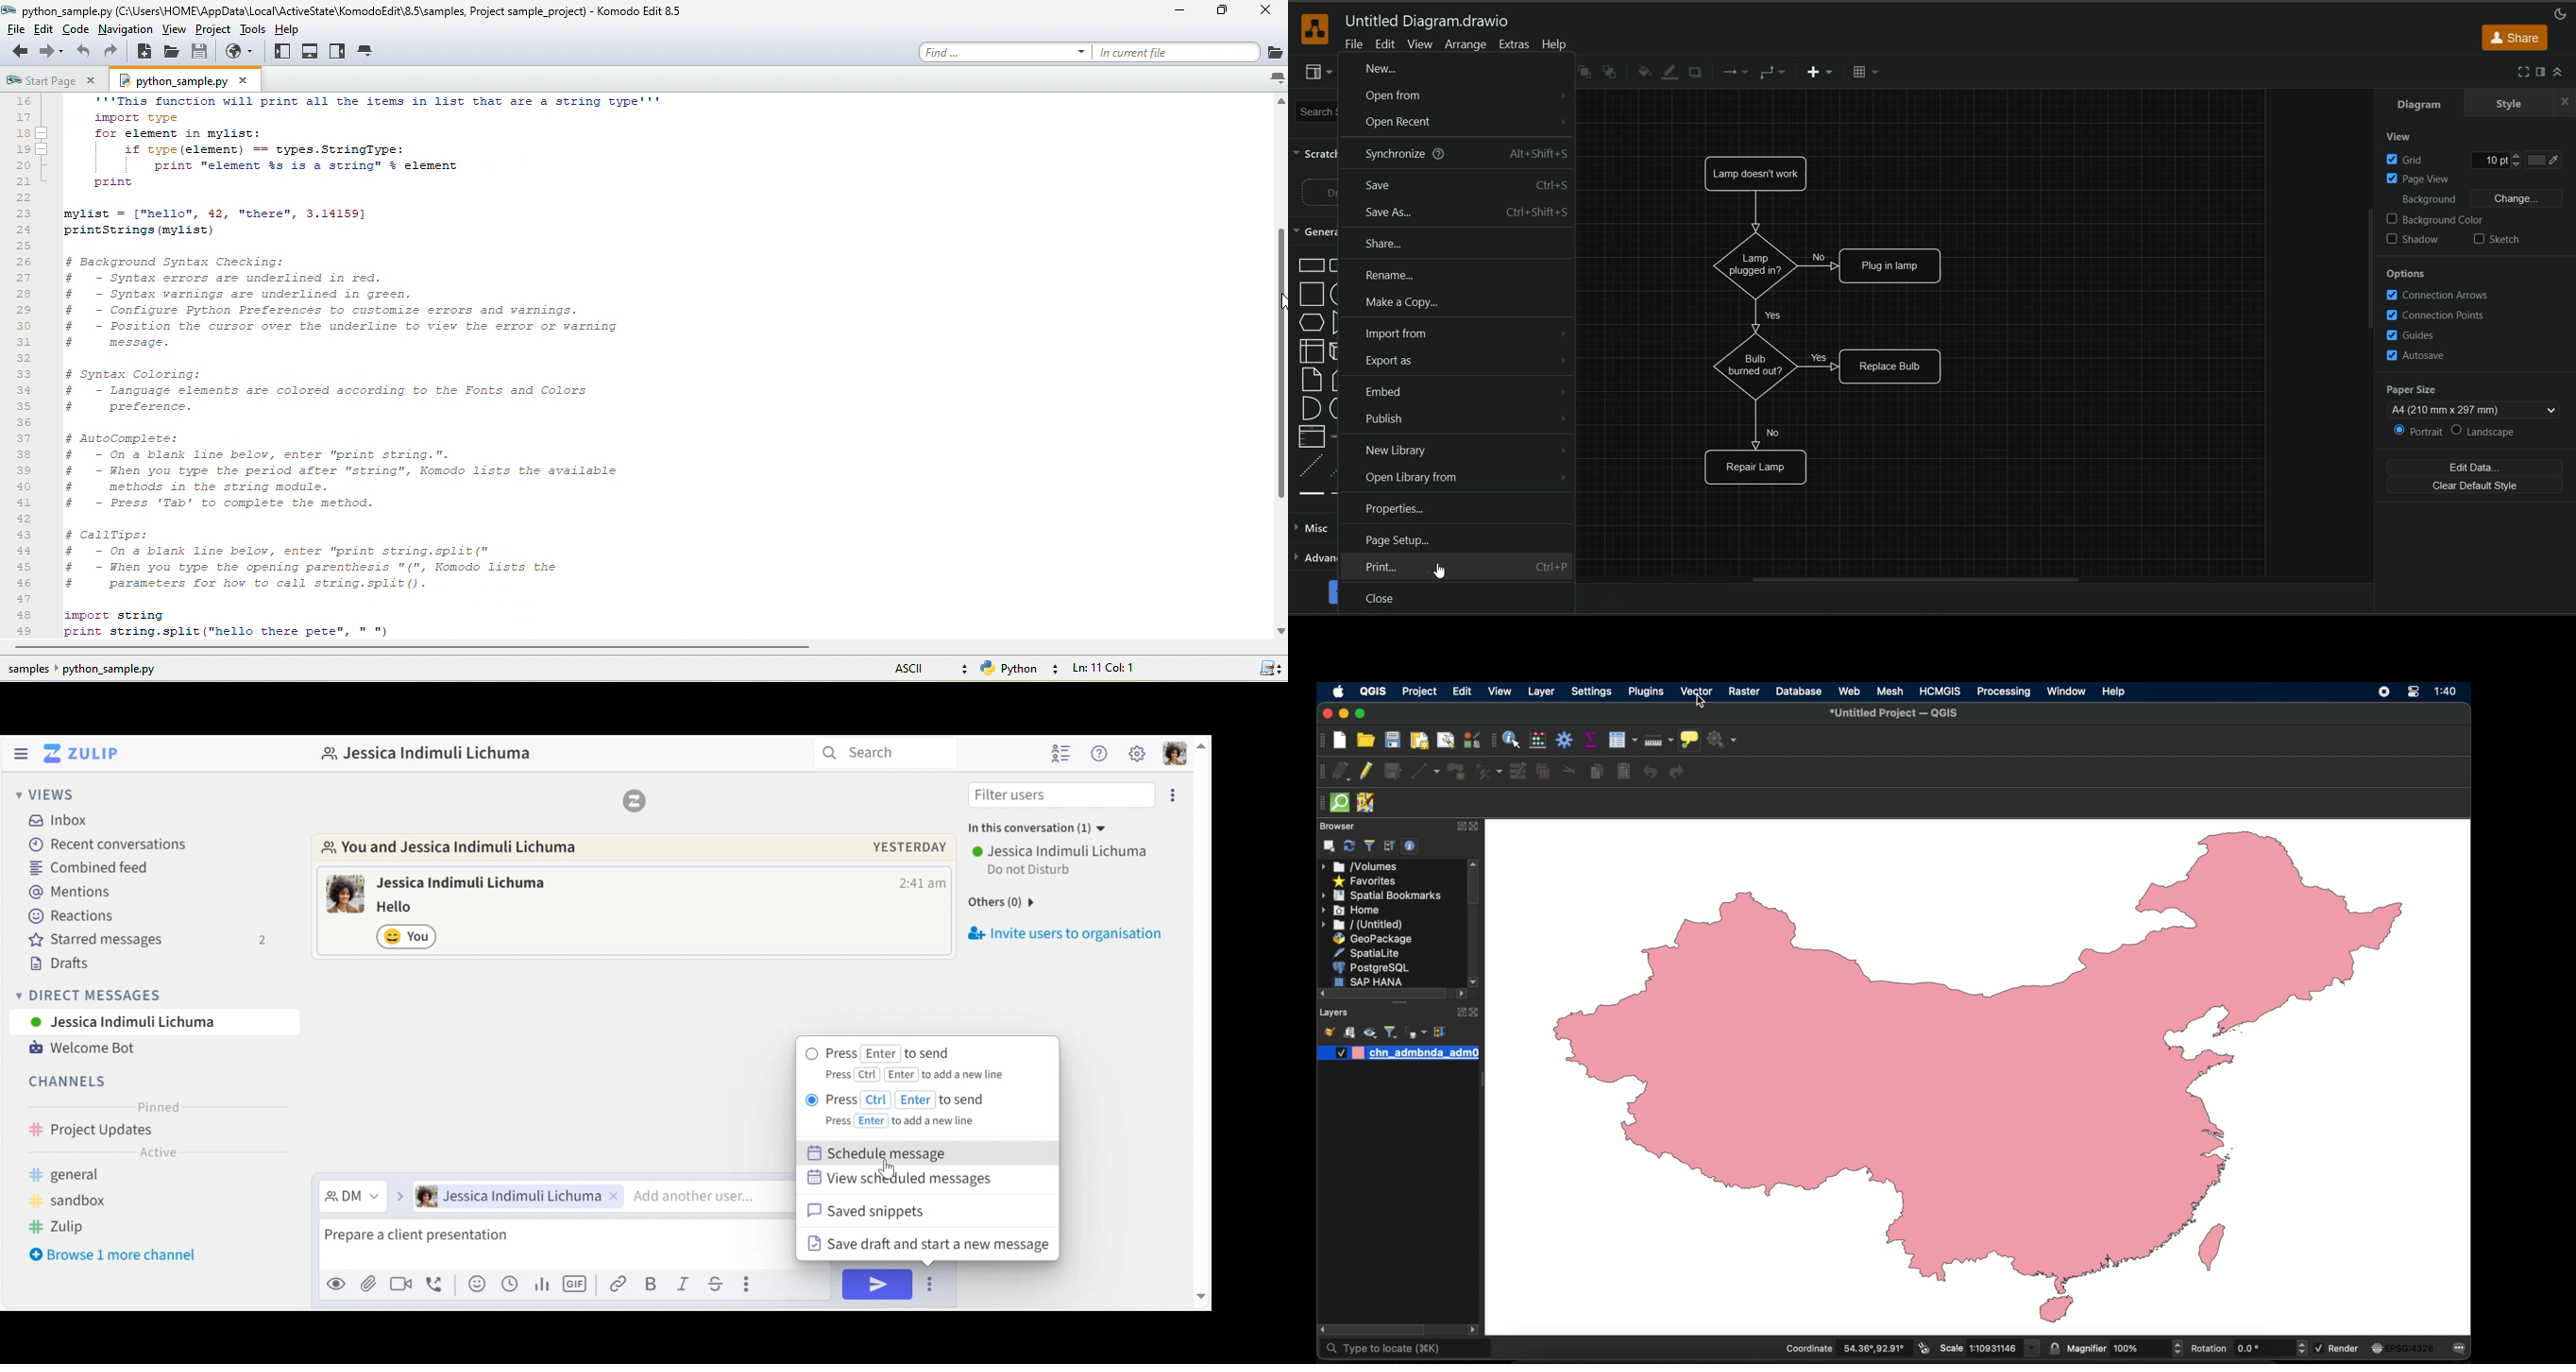  I want to click on open recent, so click(1464, 121).